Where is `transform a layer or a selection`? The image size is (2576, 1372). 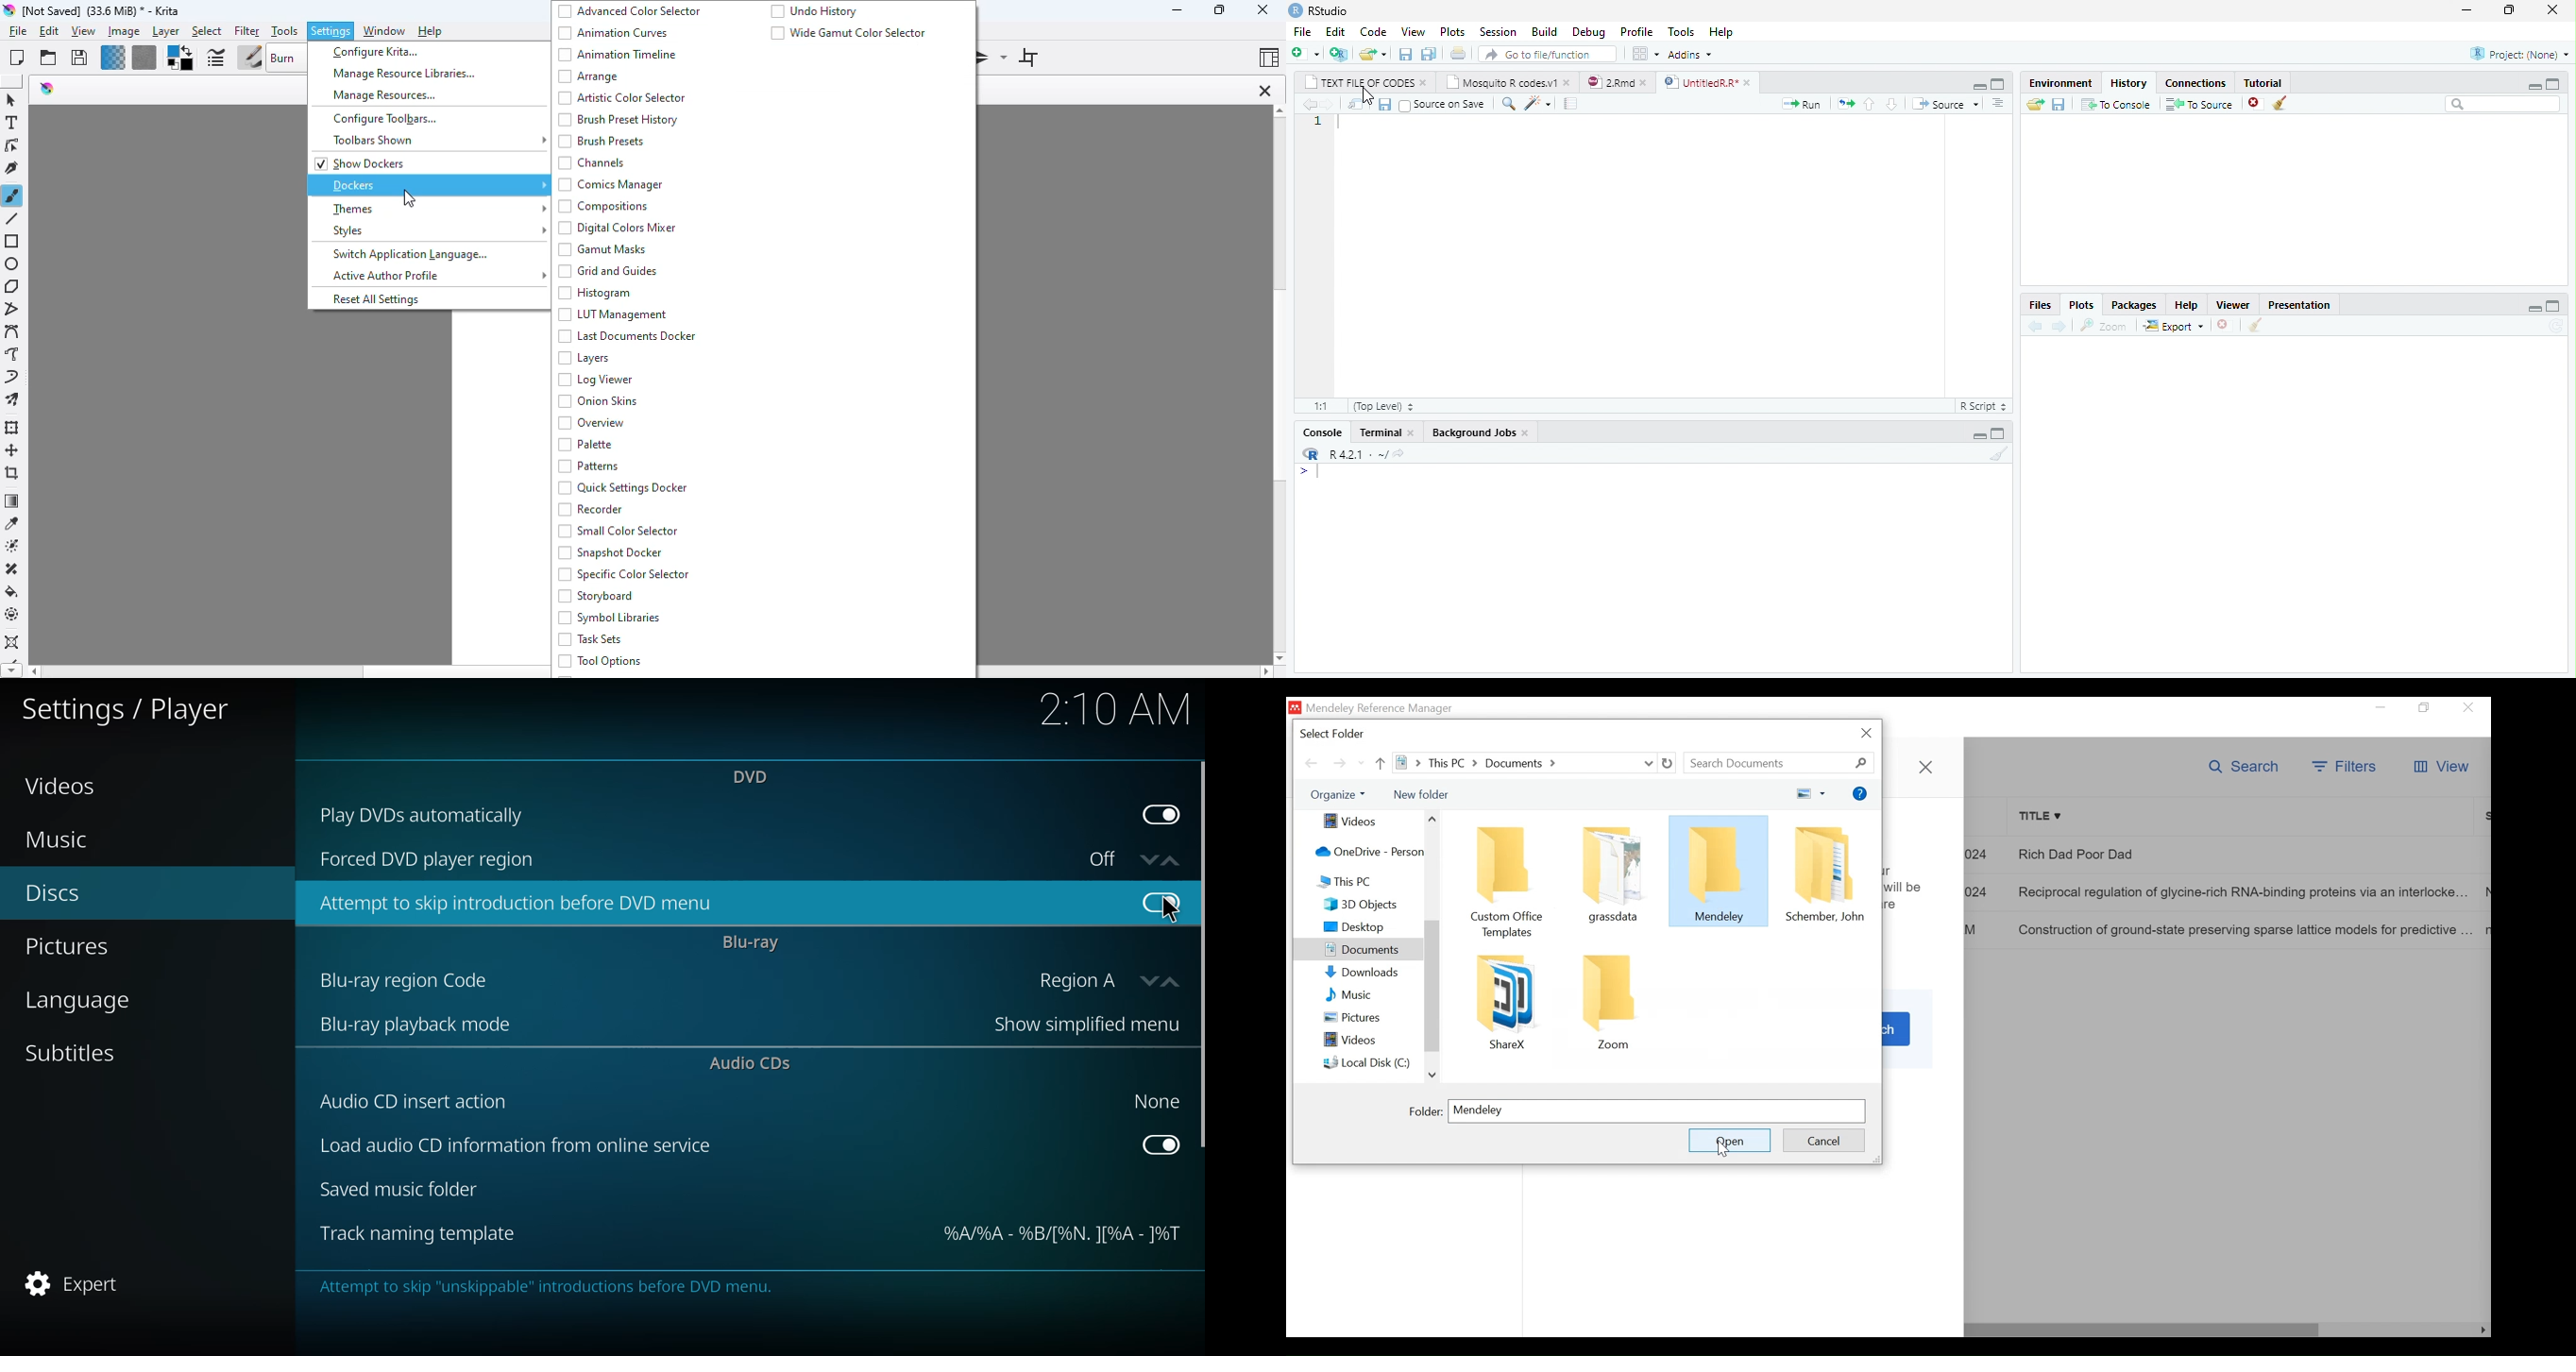 transform a layer or a selection is located at coordinates (12, 428).